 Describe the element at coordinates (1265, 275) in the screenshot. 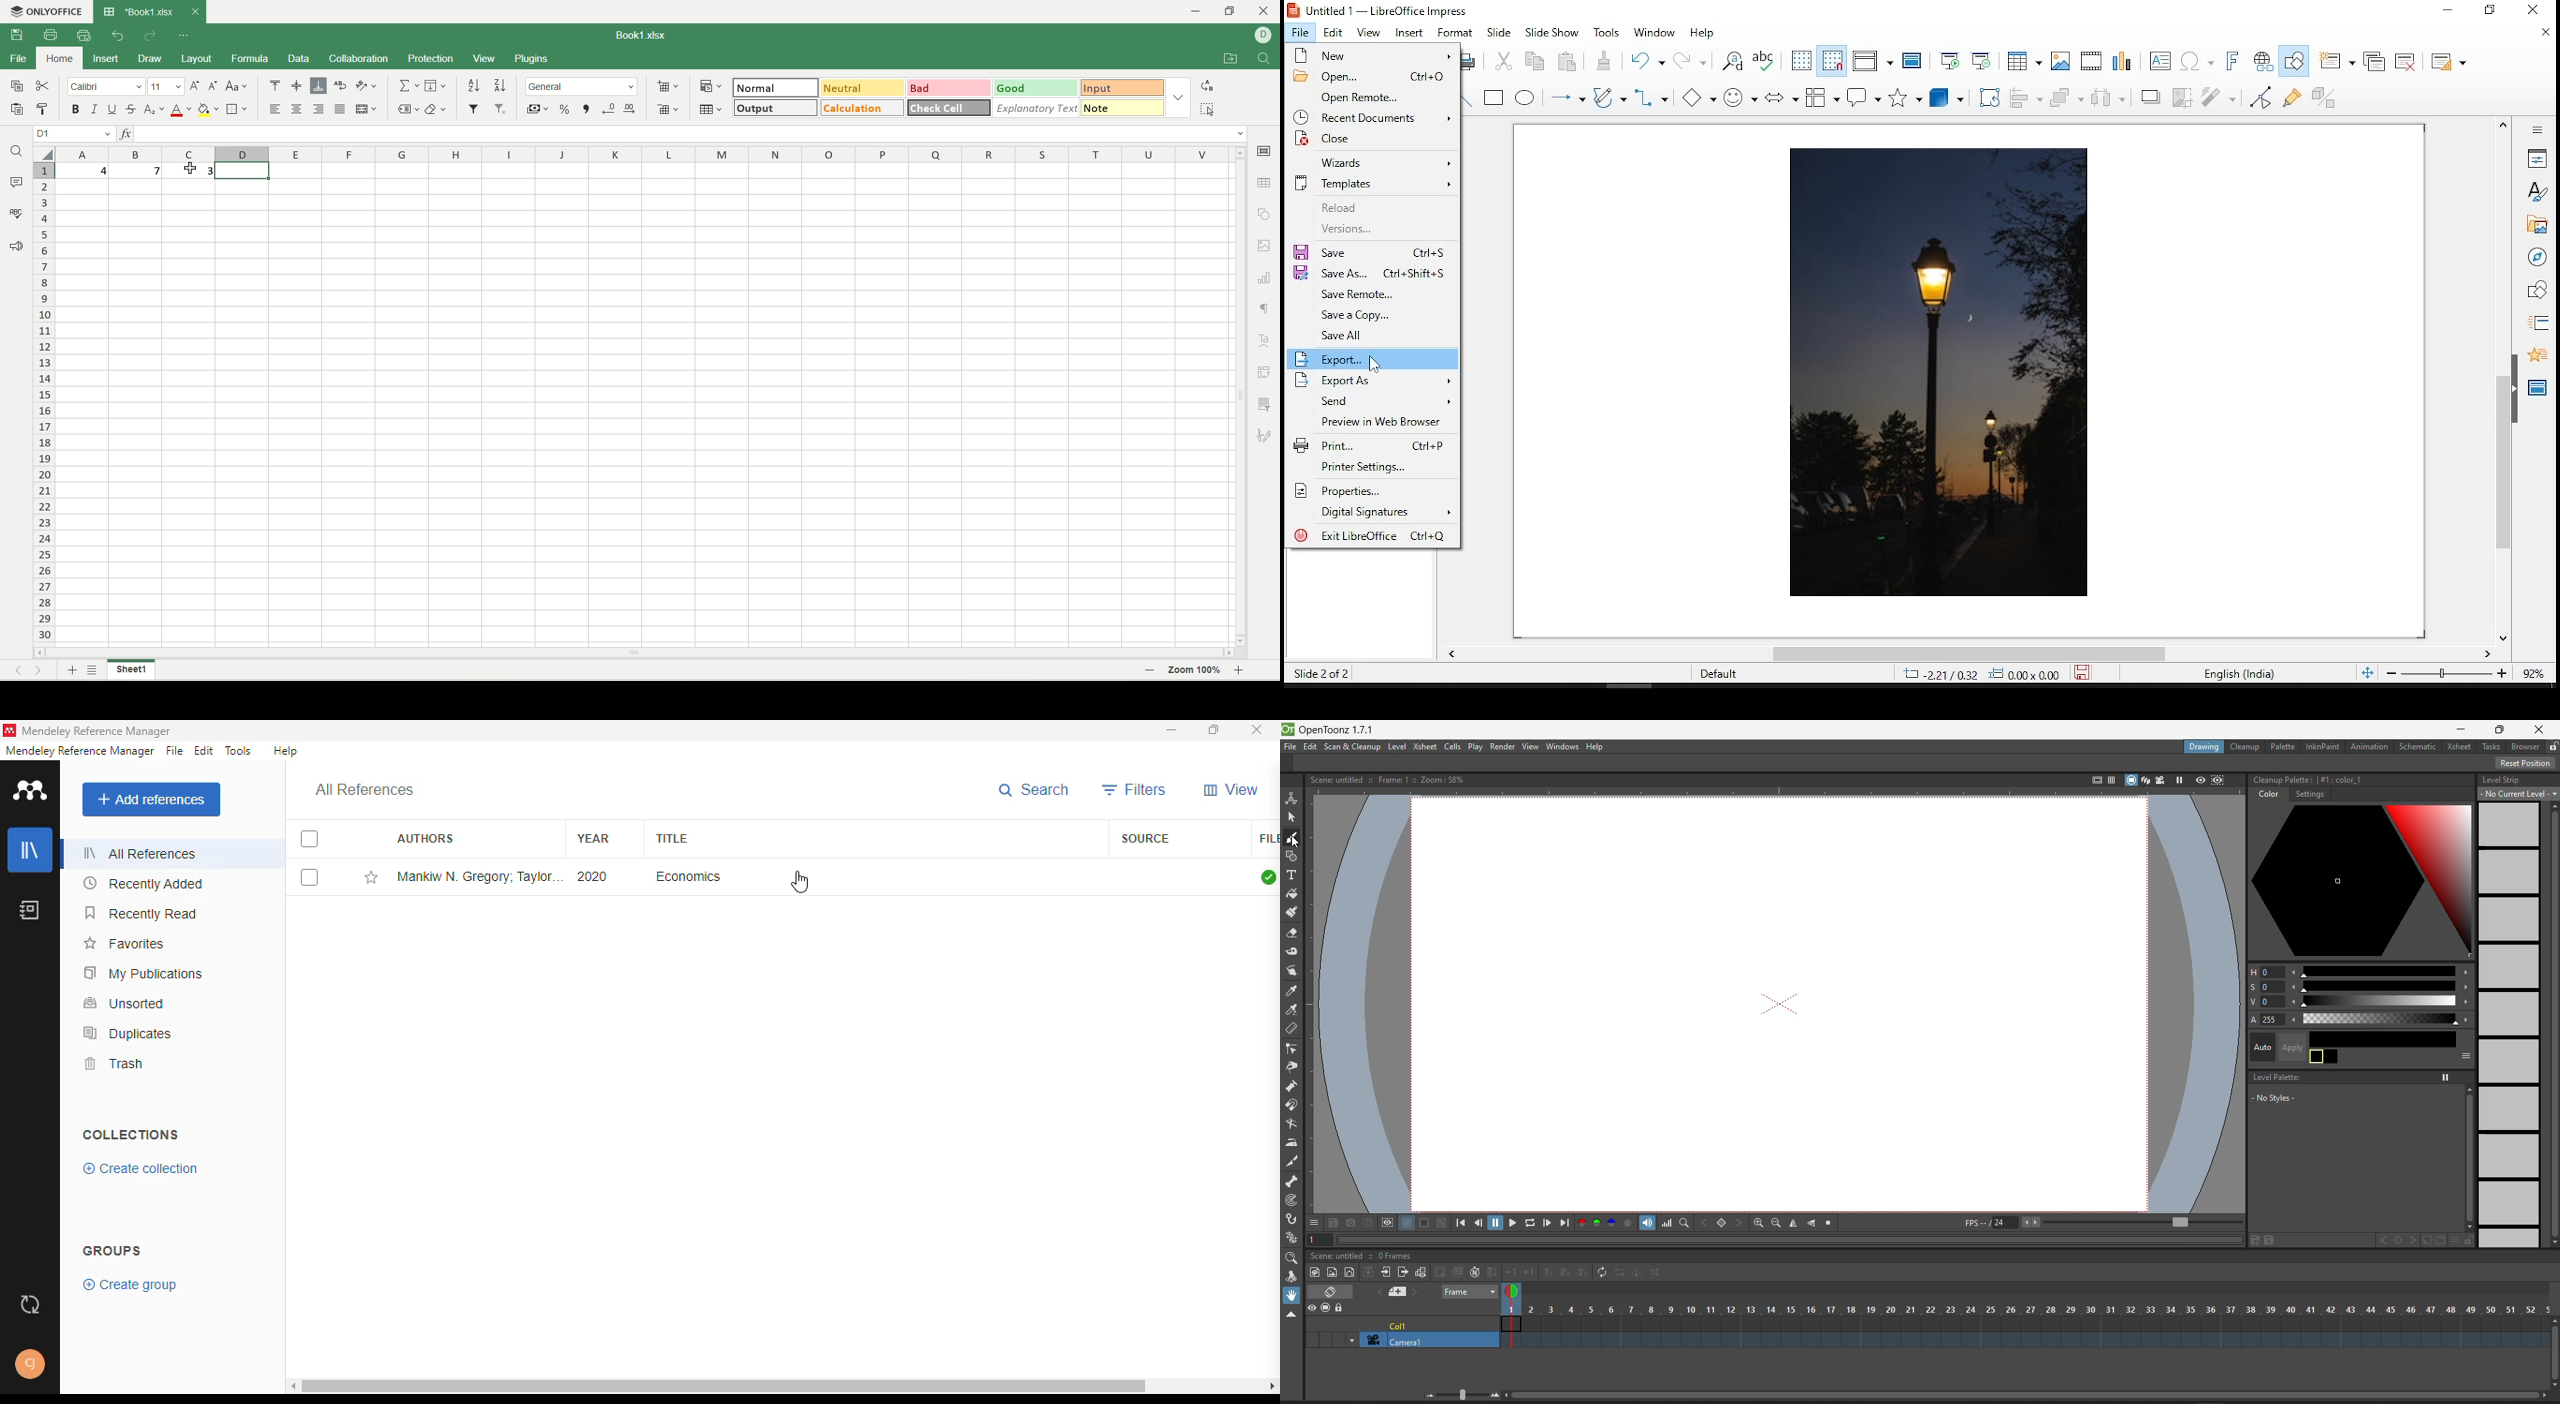

I see `chart settiings` at that location.